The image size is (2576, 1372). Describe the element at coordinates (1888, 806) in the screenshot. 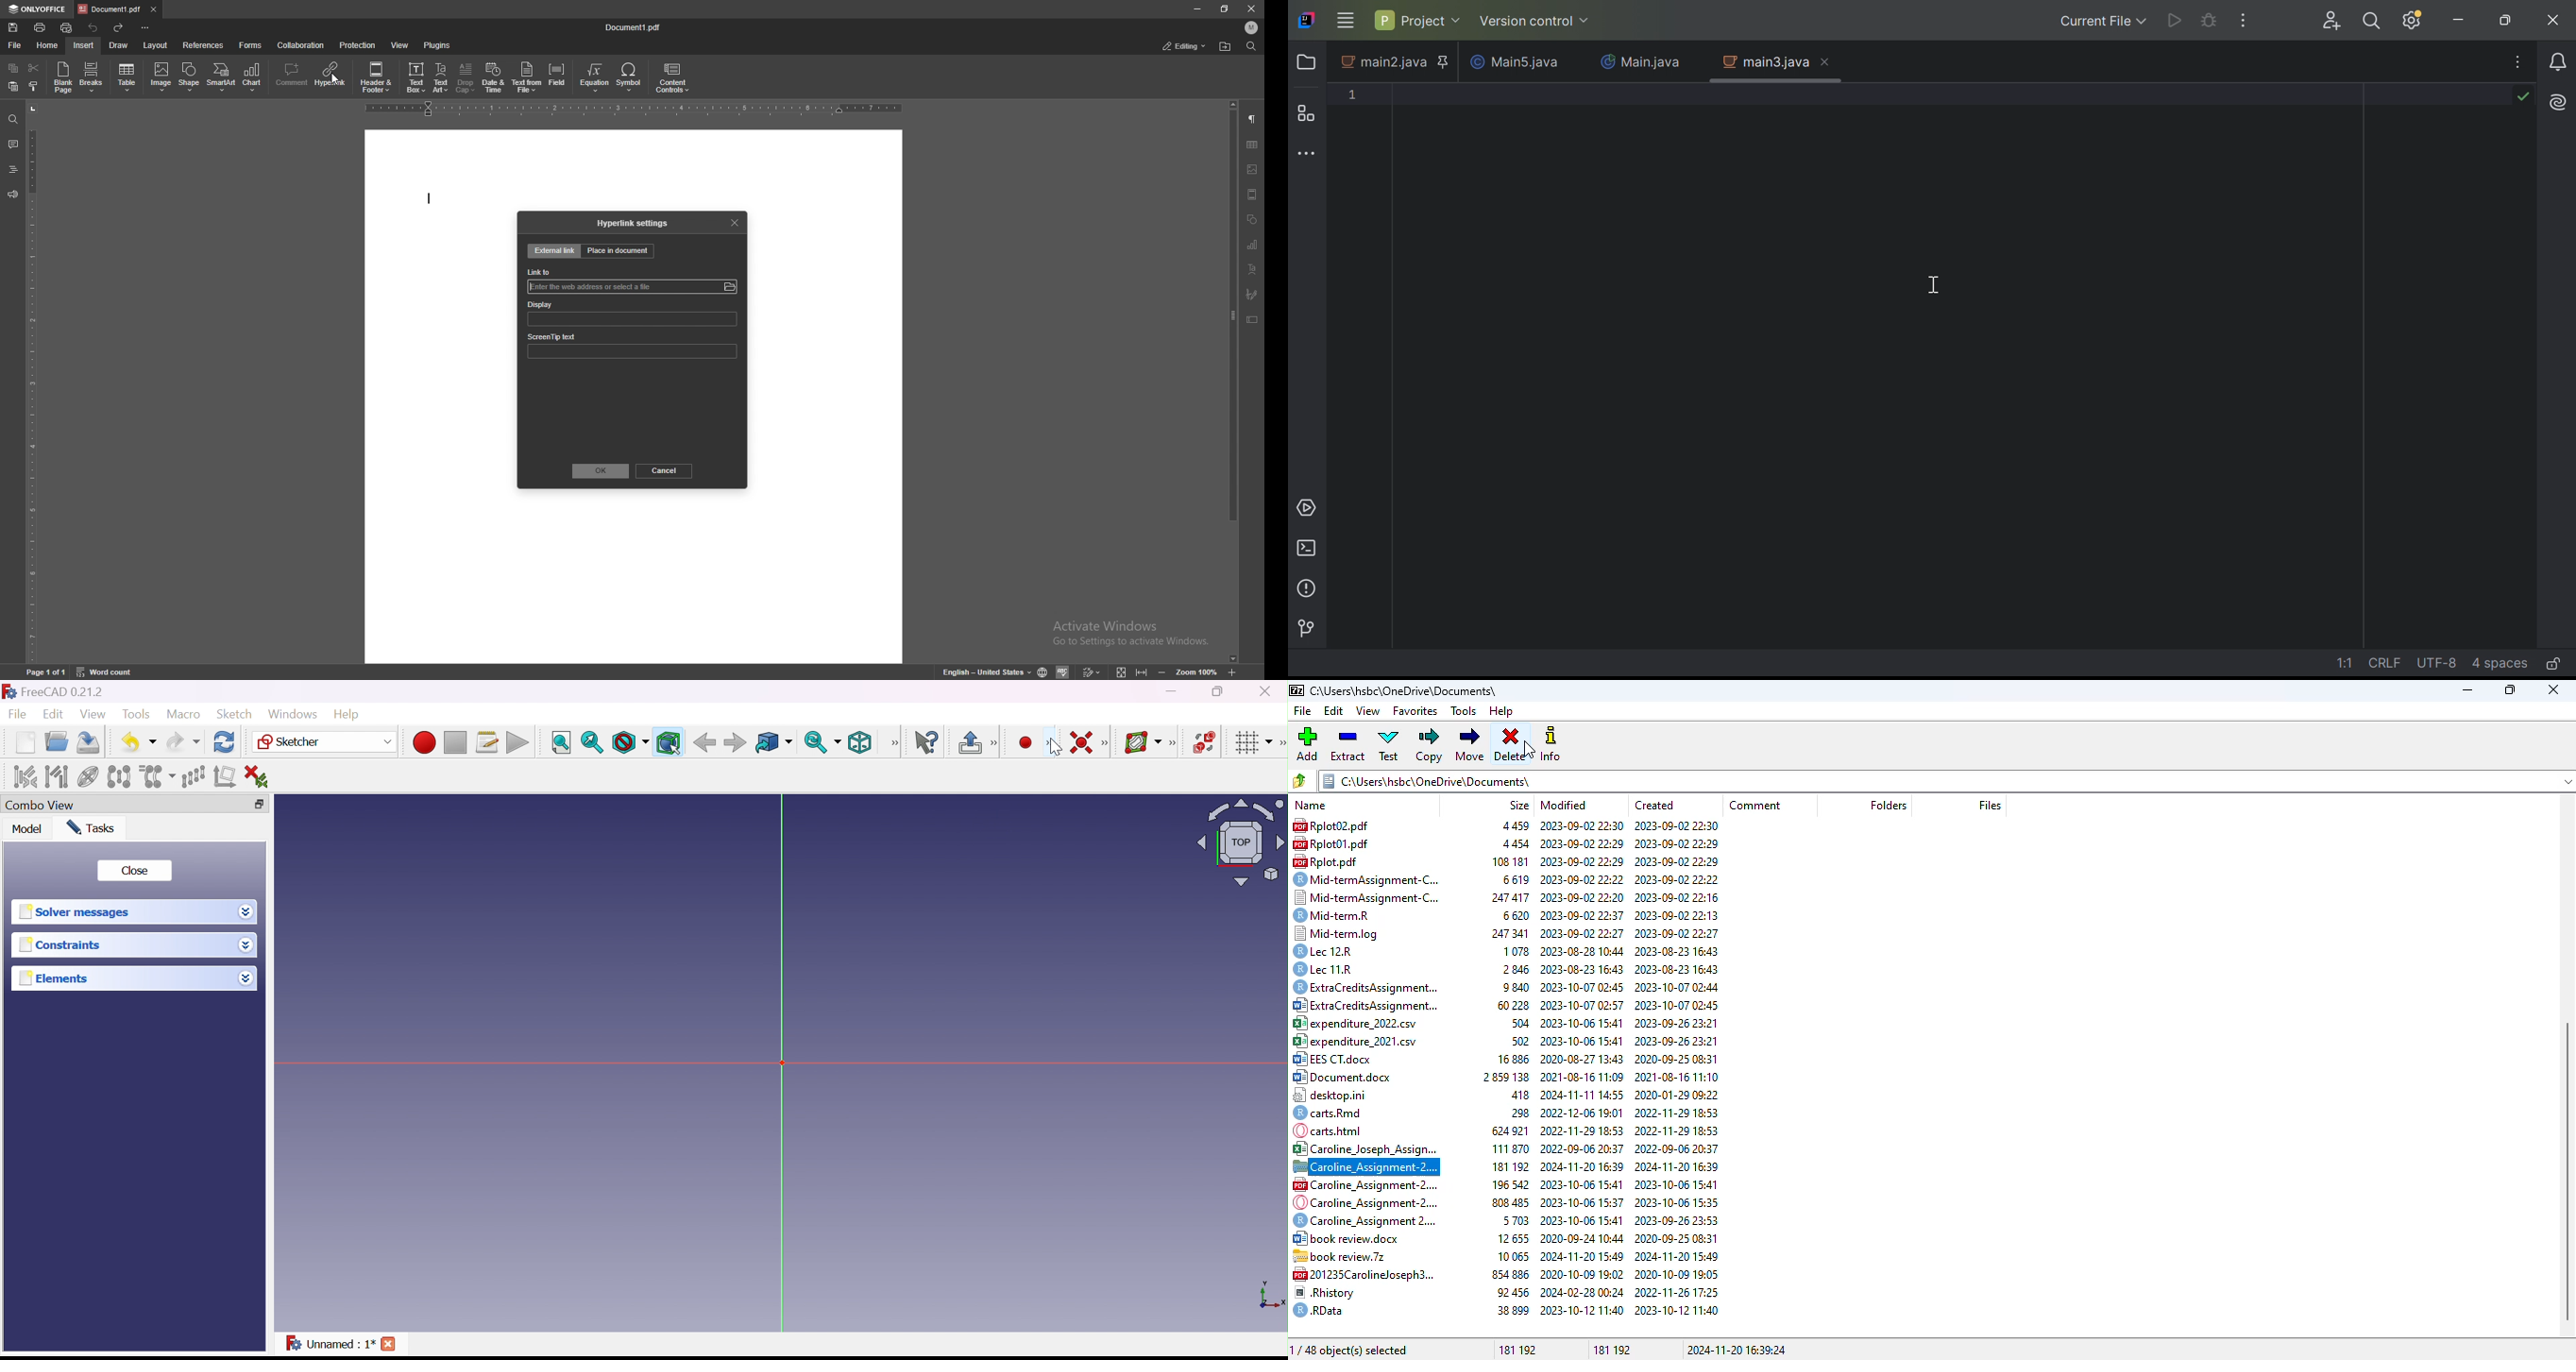

I see `folders` at that location.